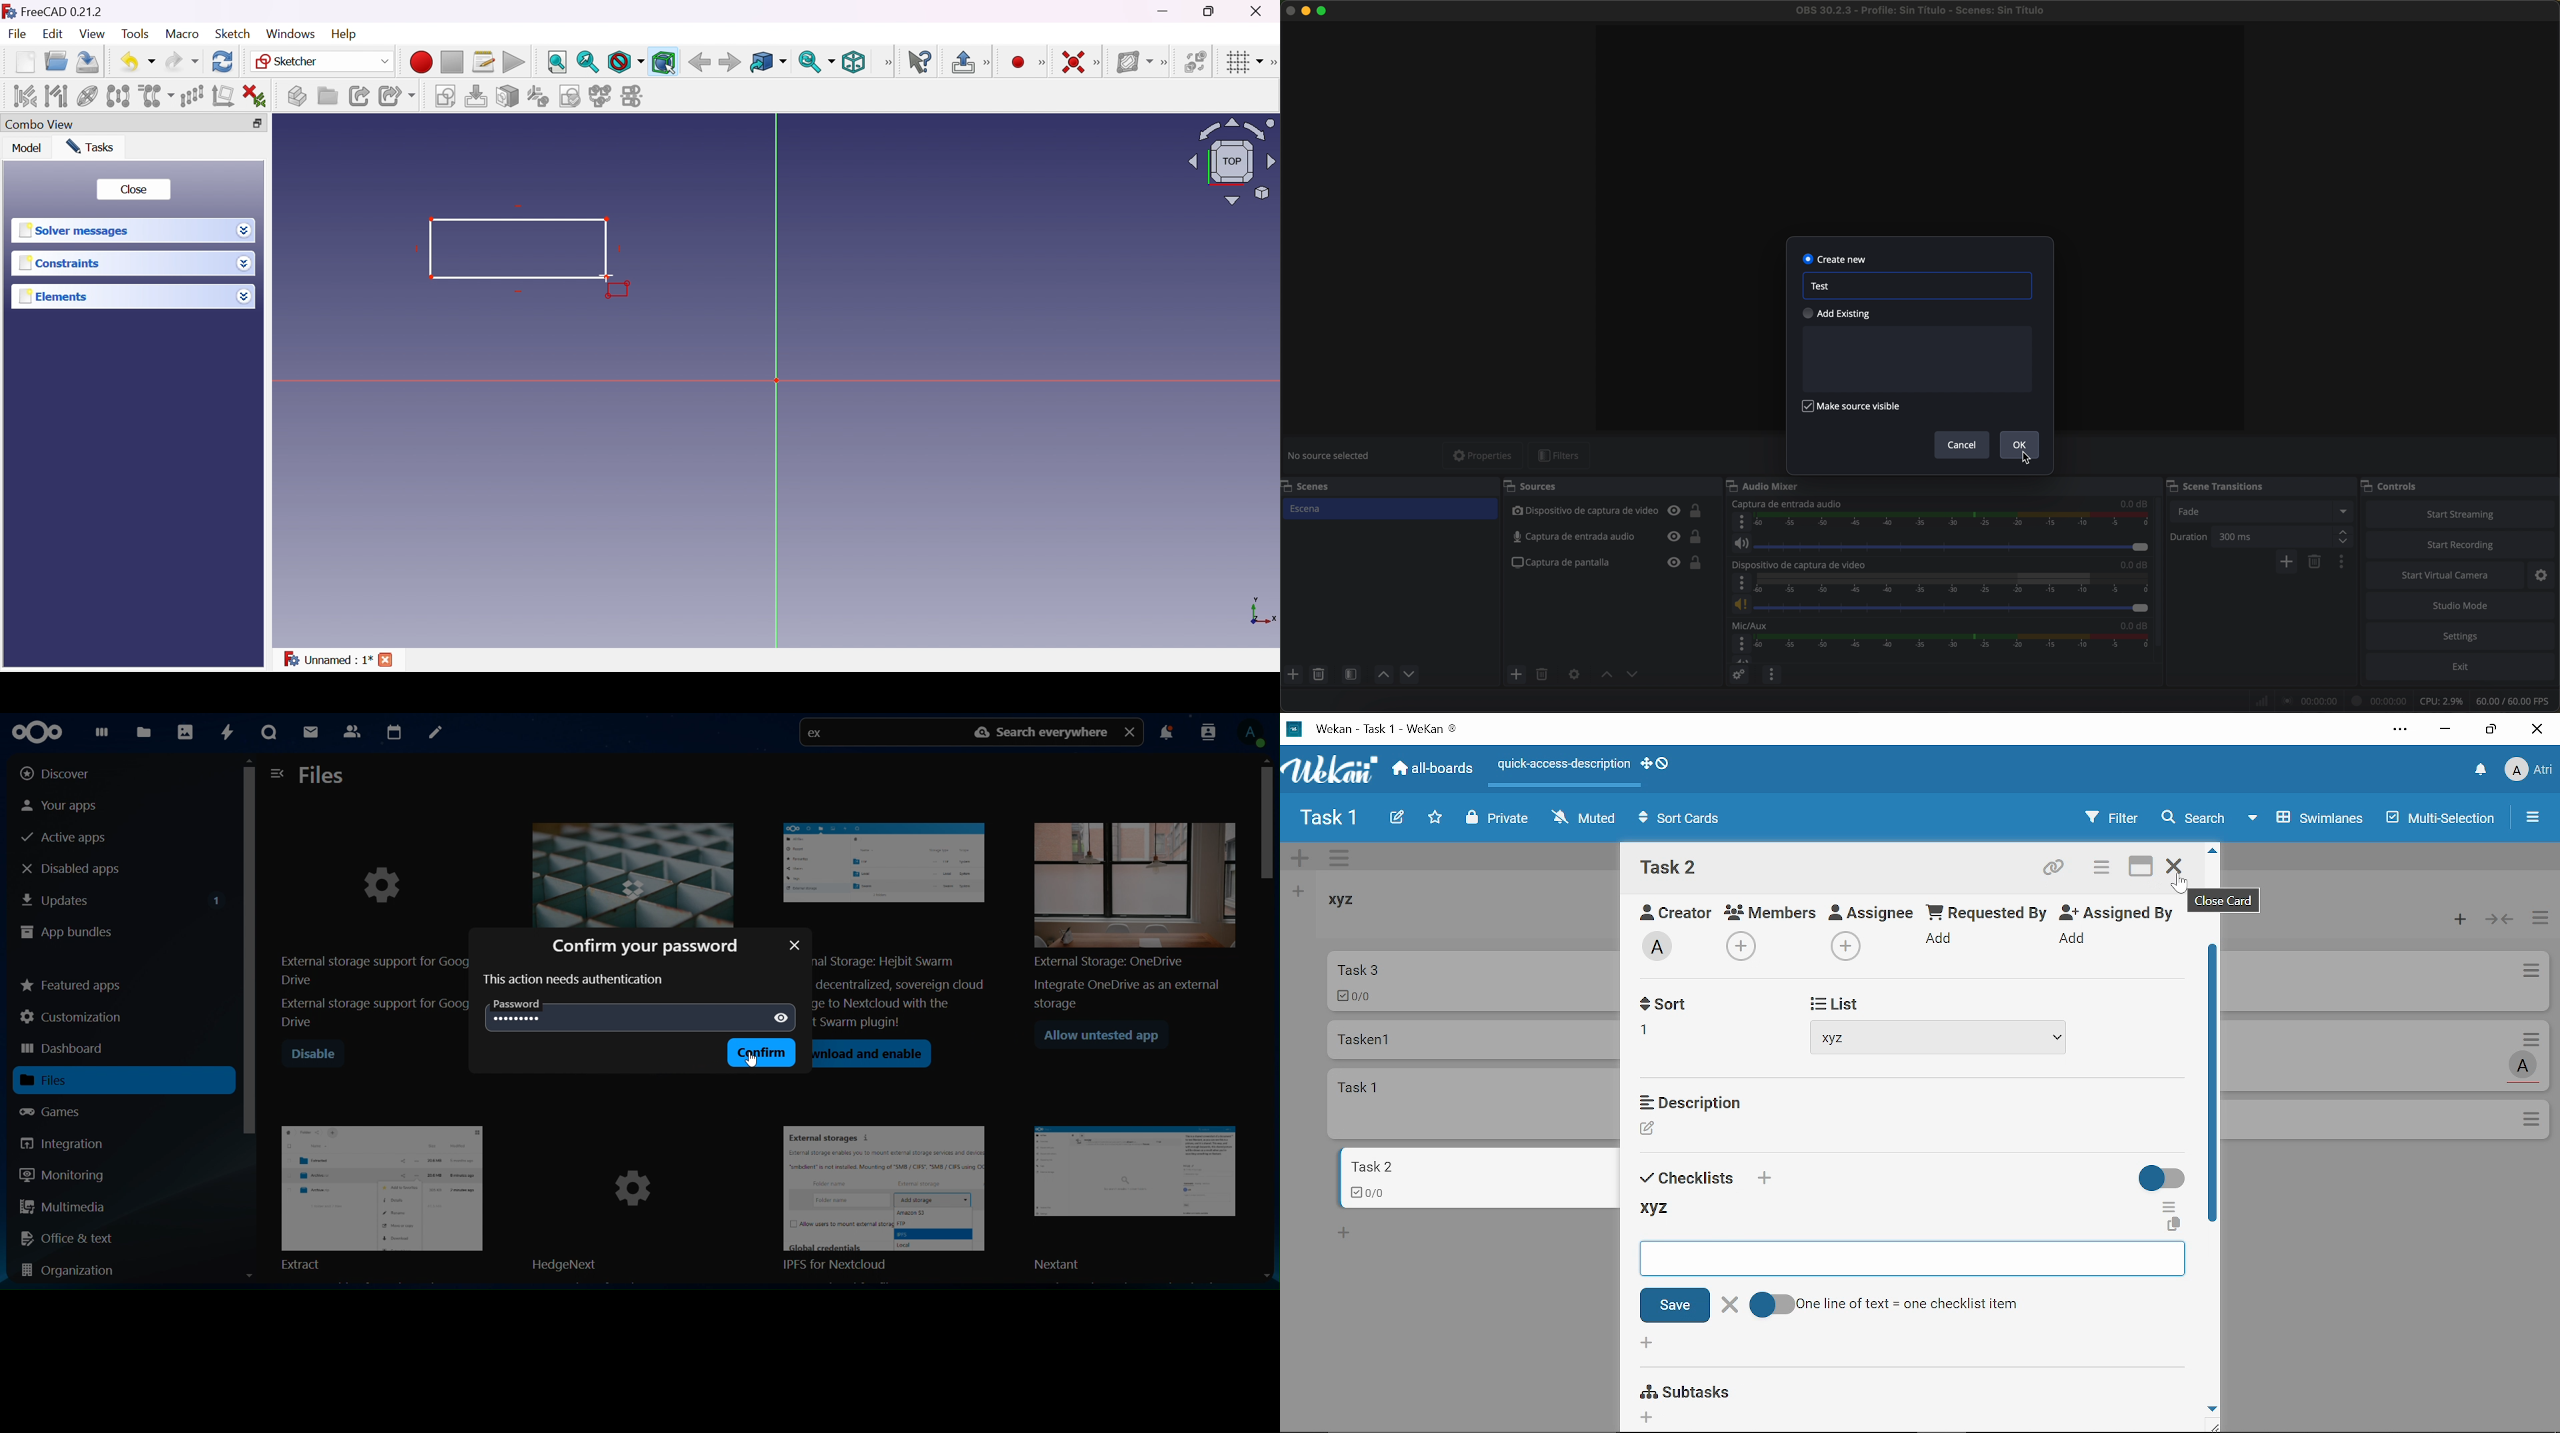 The width and height of the screenshot is (2576, 1456). What do you see at coordinates (1332, 455) in the screenshot?
I see `no source selected` at bounding box center [1332, 455].